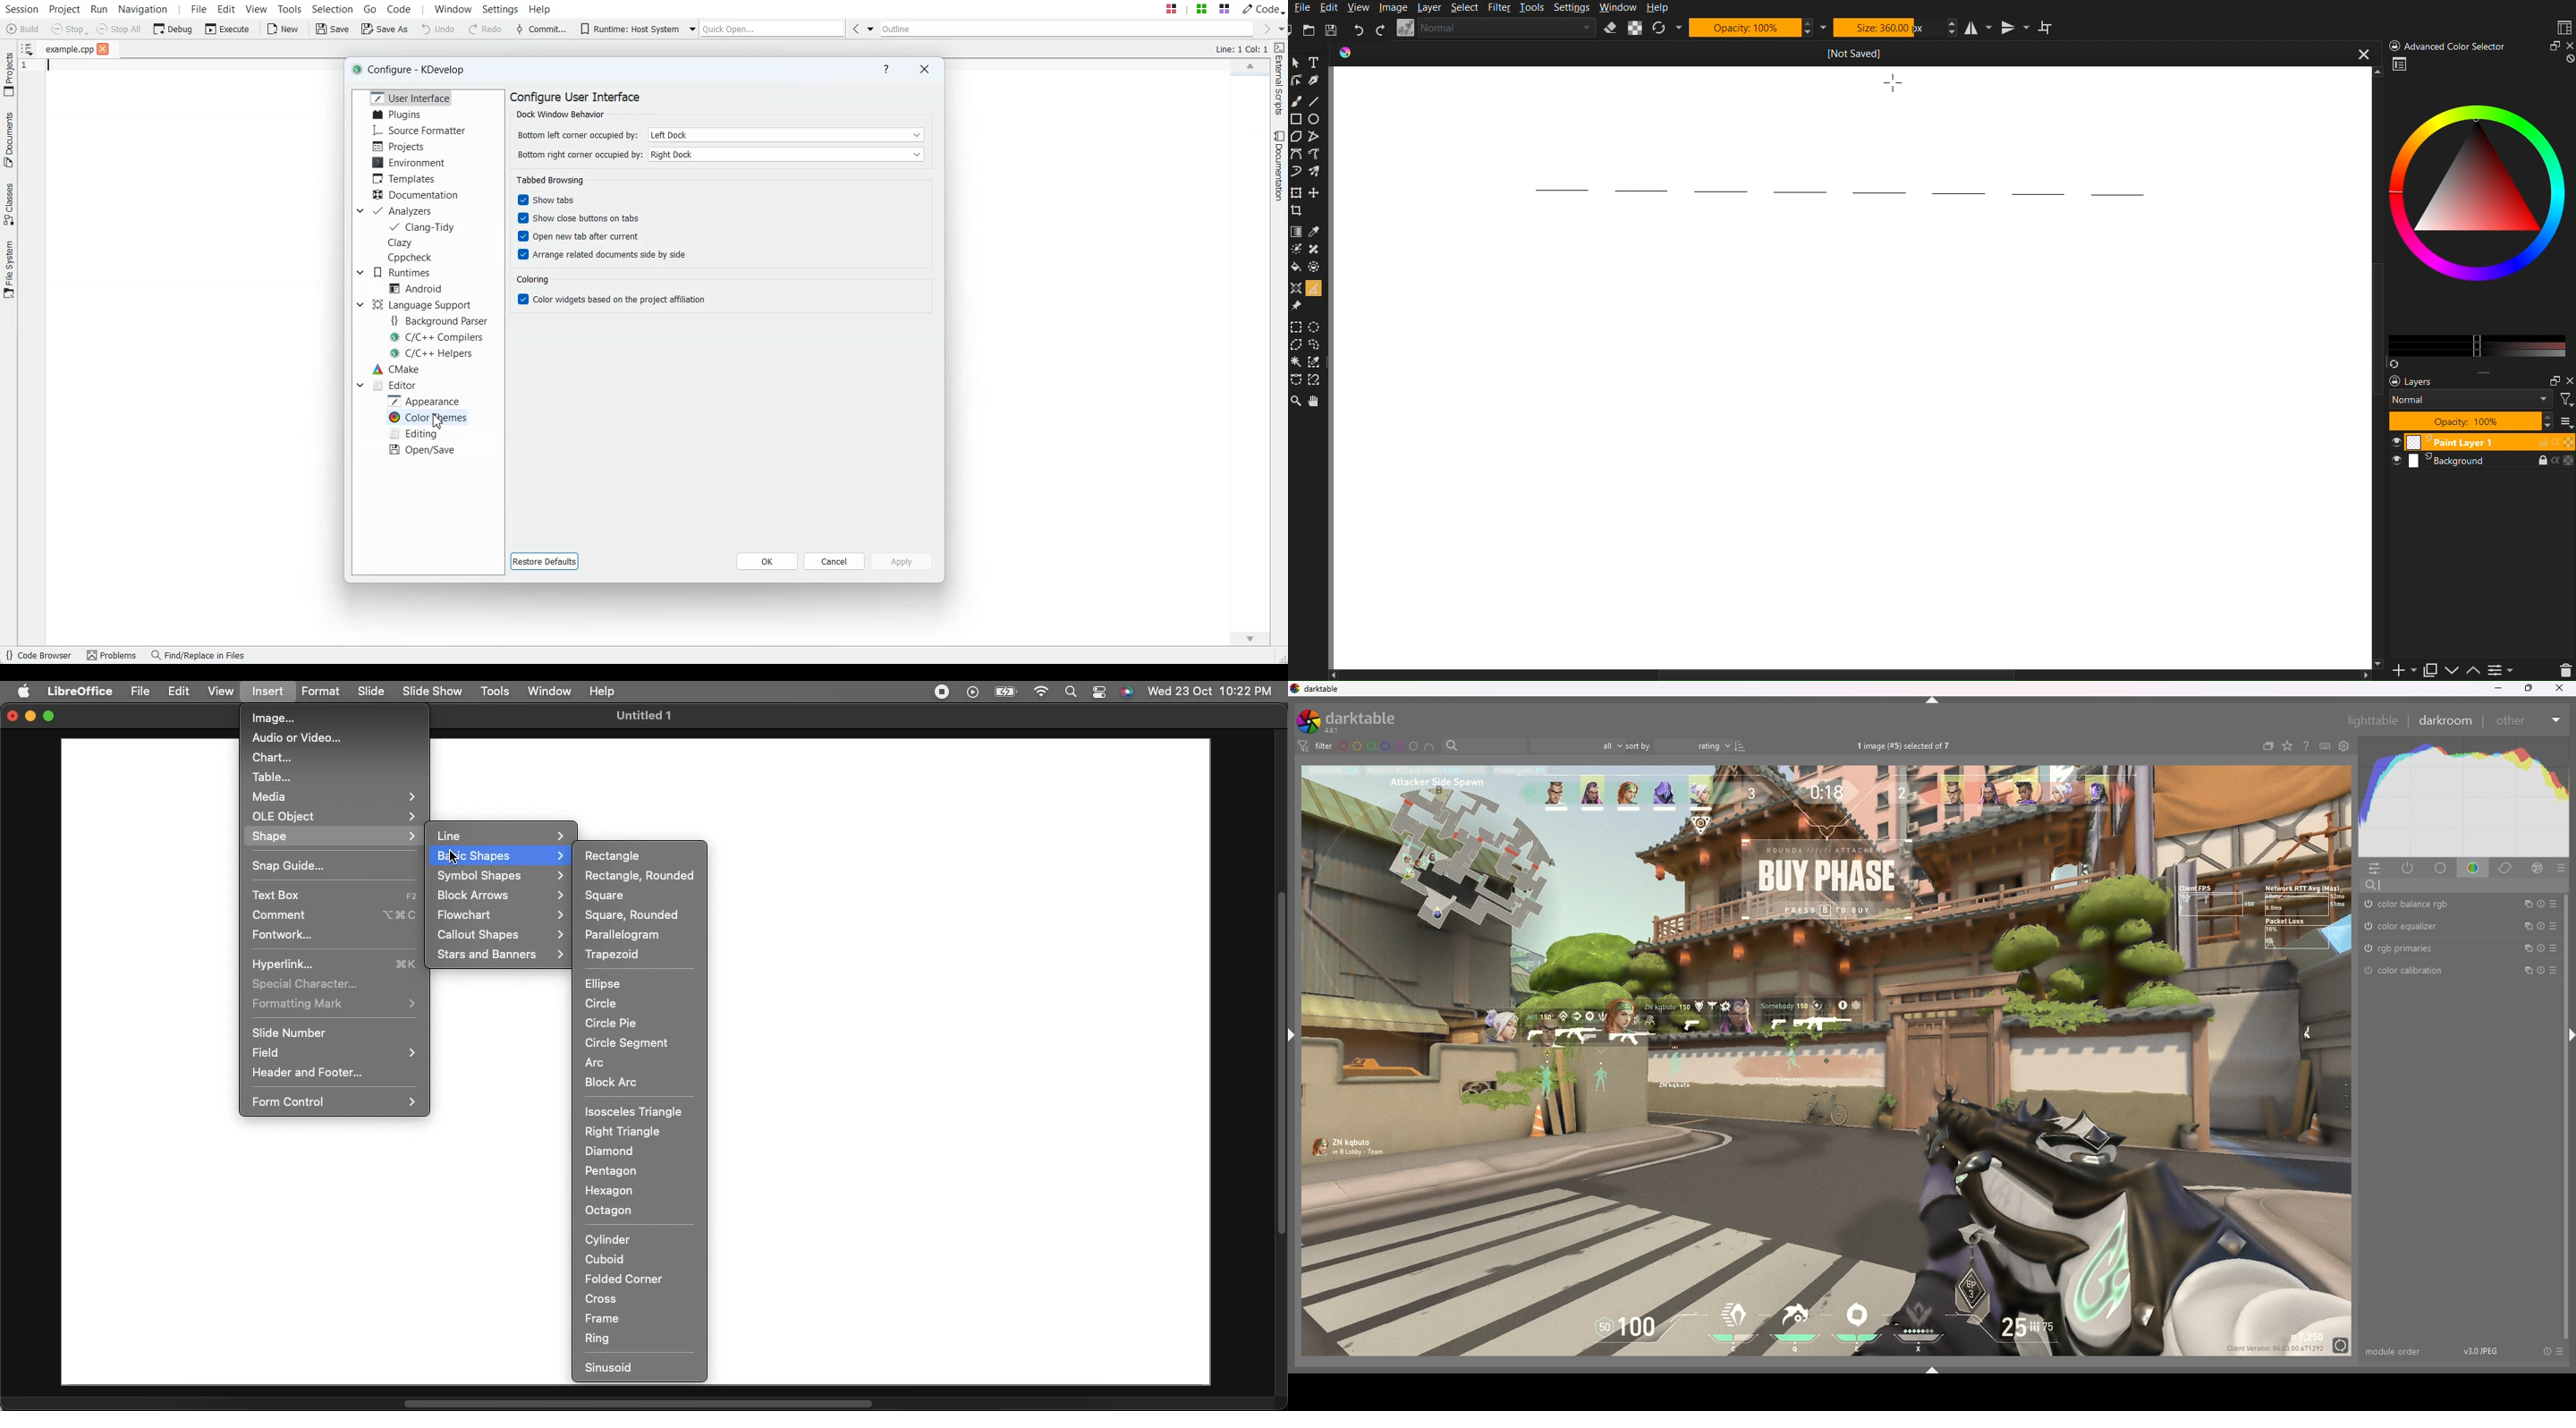 This screenshot has height=1428, width=2576. What do you see at coordinates (438, 30) in the screenshot?
I see `Undo` at bounding box center [438, 30].